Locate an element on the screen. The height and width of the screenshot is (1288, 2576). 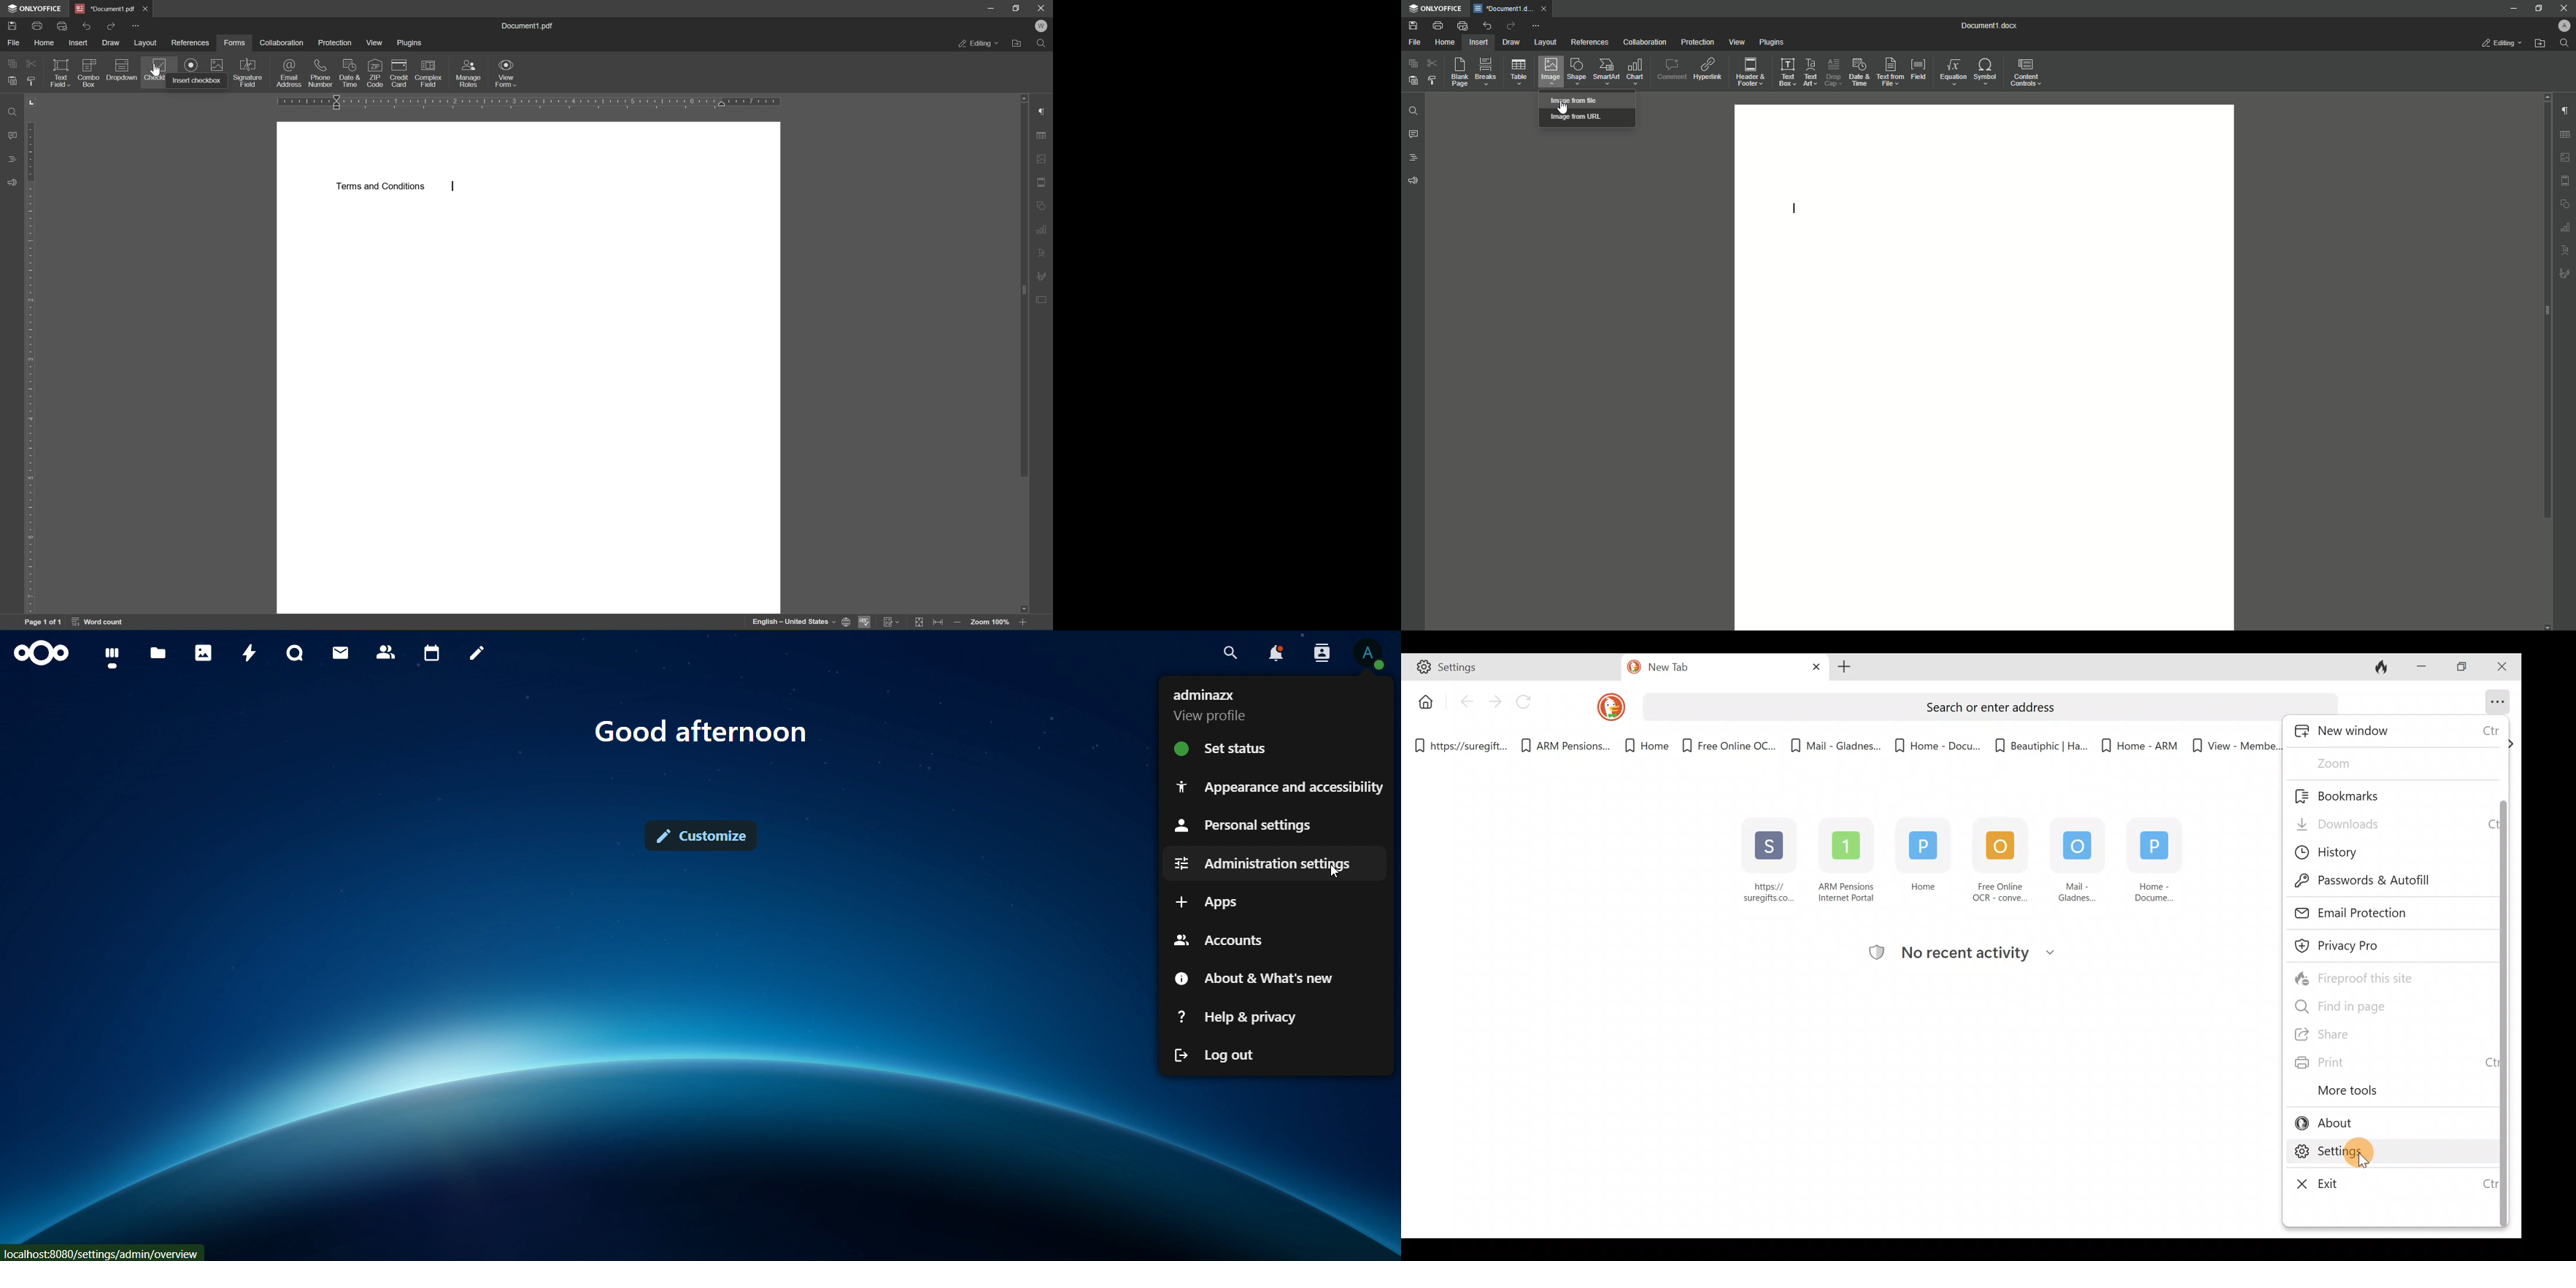
 is located at coordinates (1423, 701).